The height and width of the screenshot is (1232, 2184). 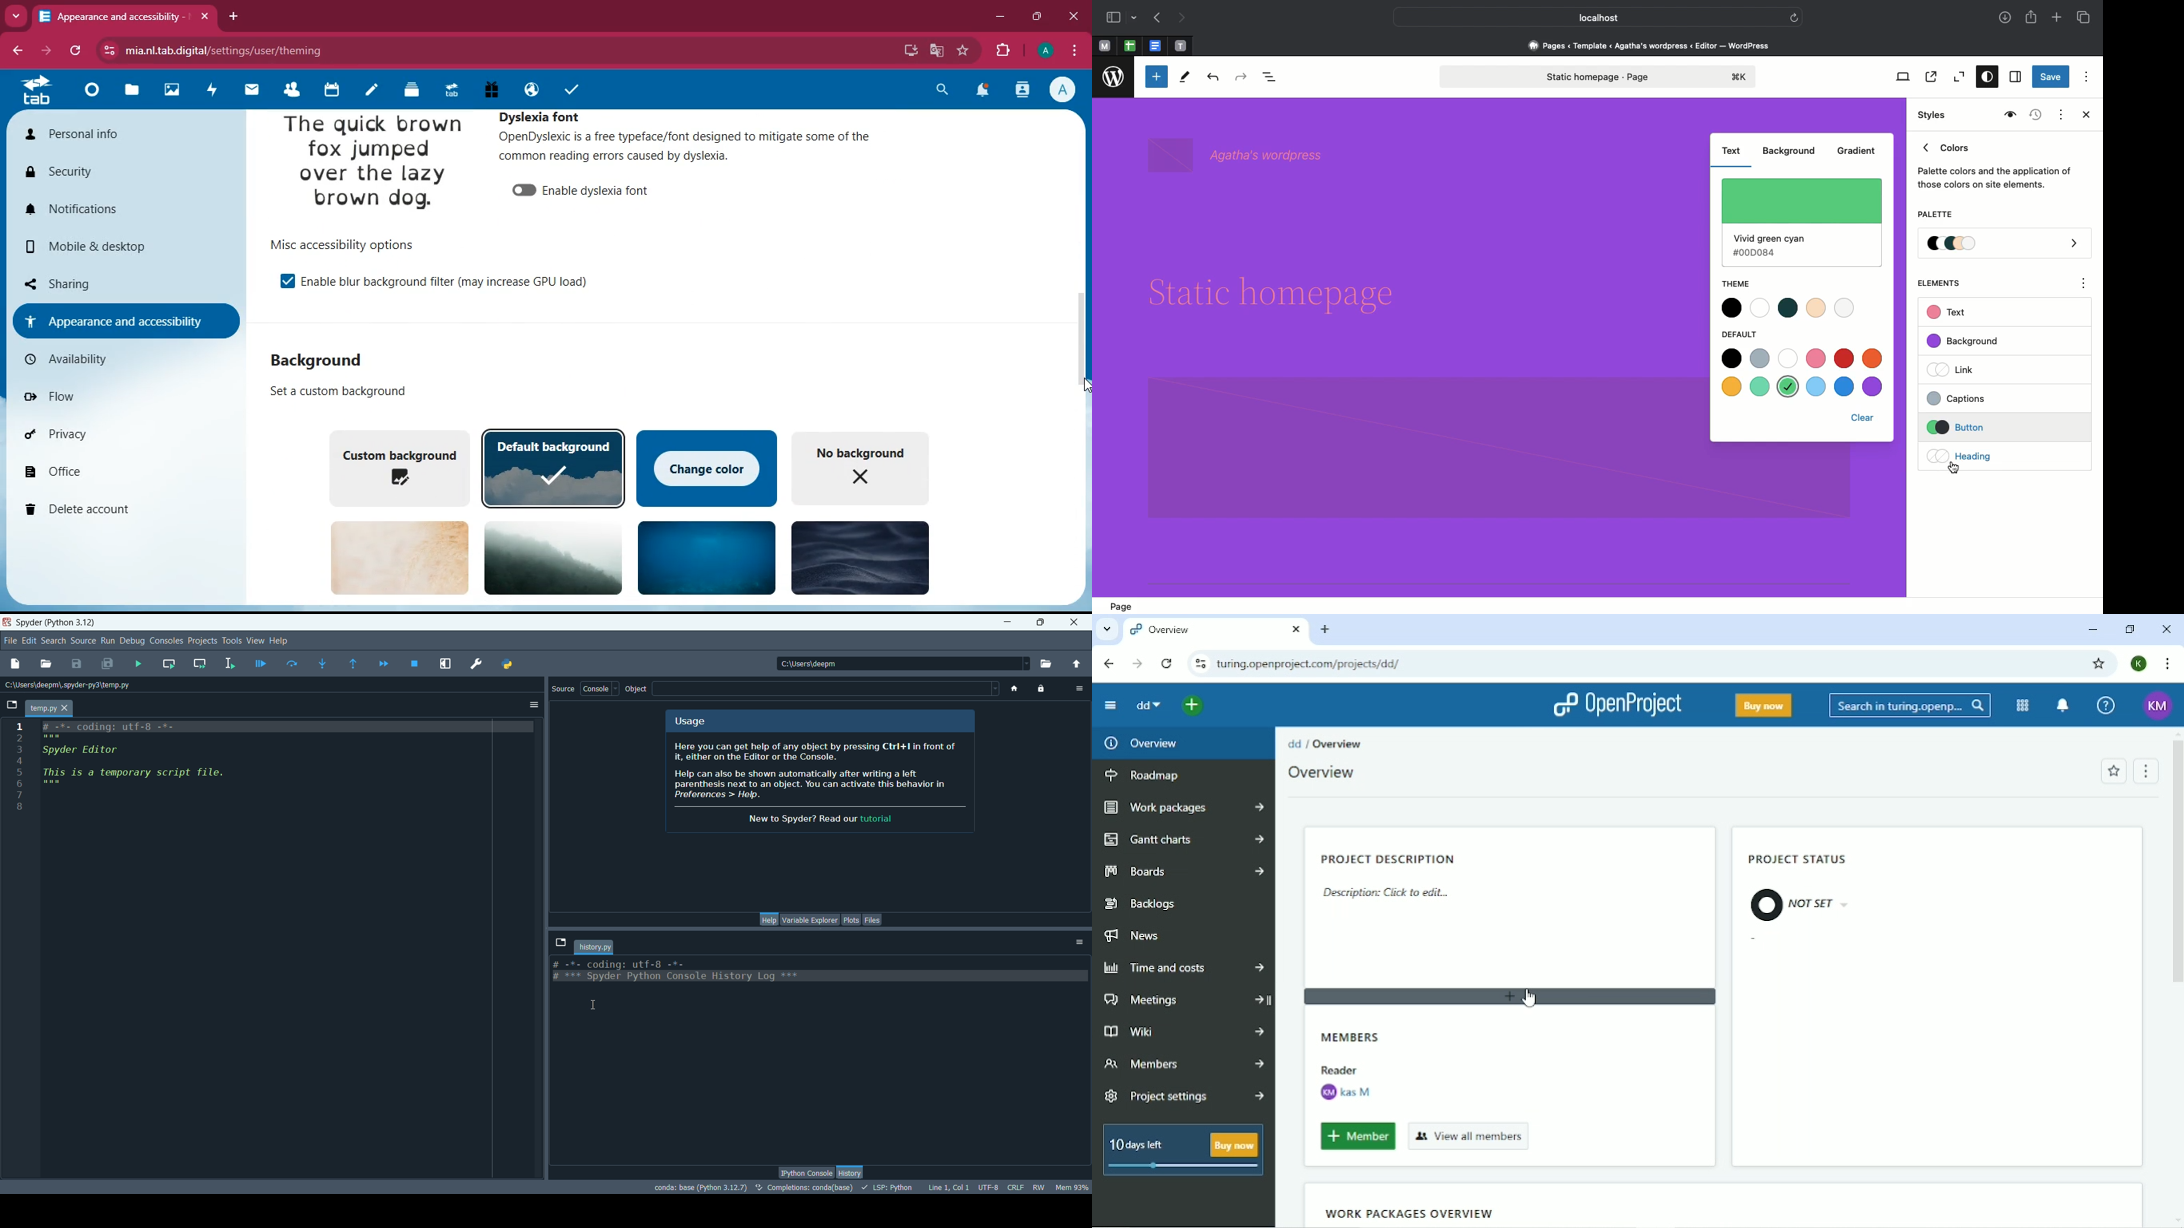 What do you see at coordinates (2033, 17) in the screenshot?
I see `Share` at bounding box center [2033, 17].